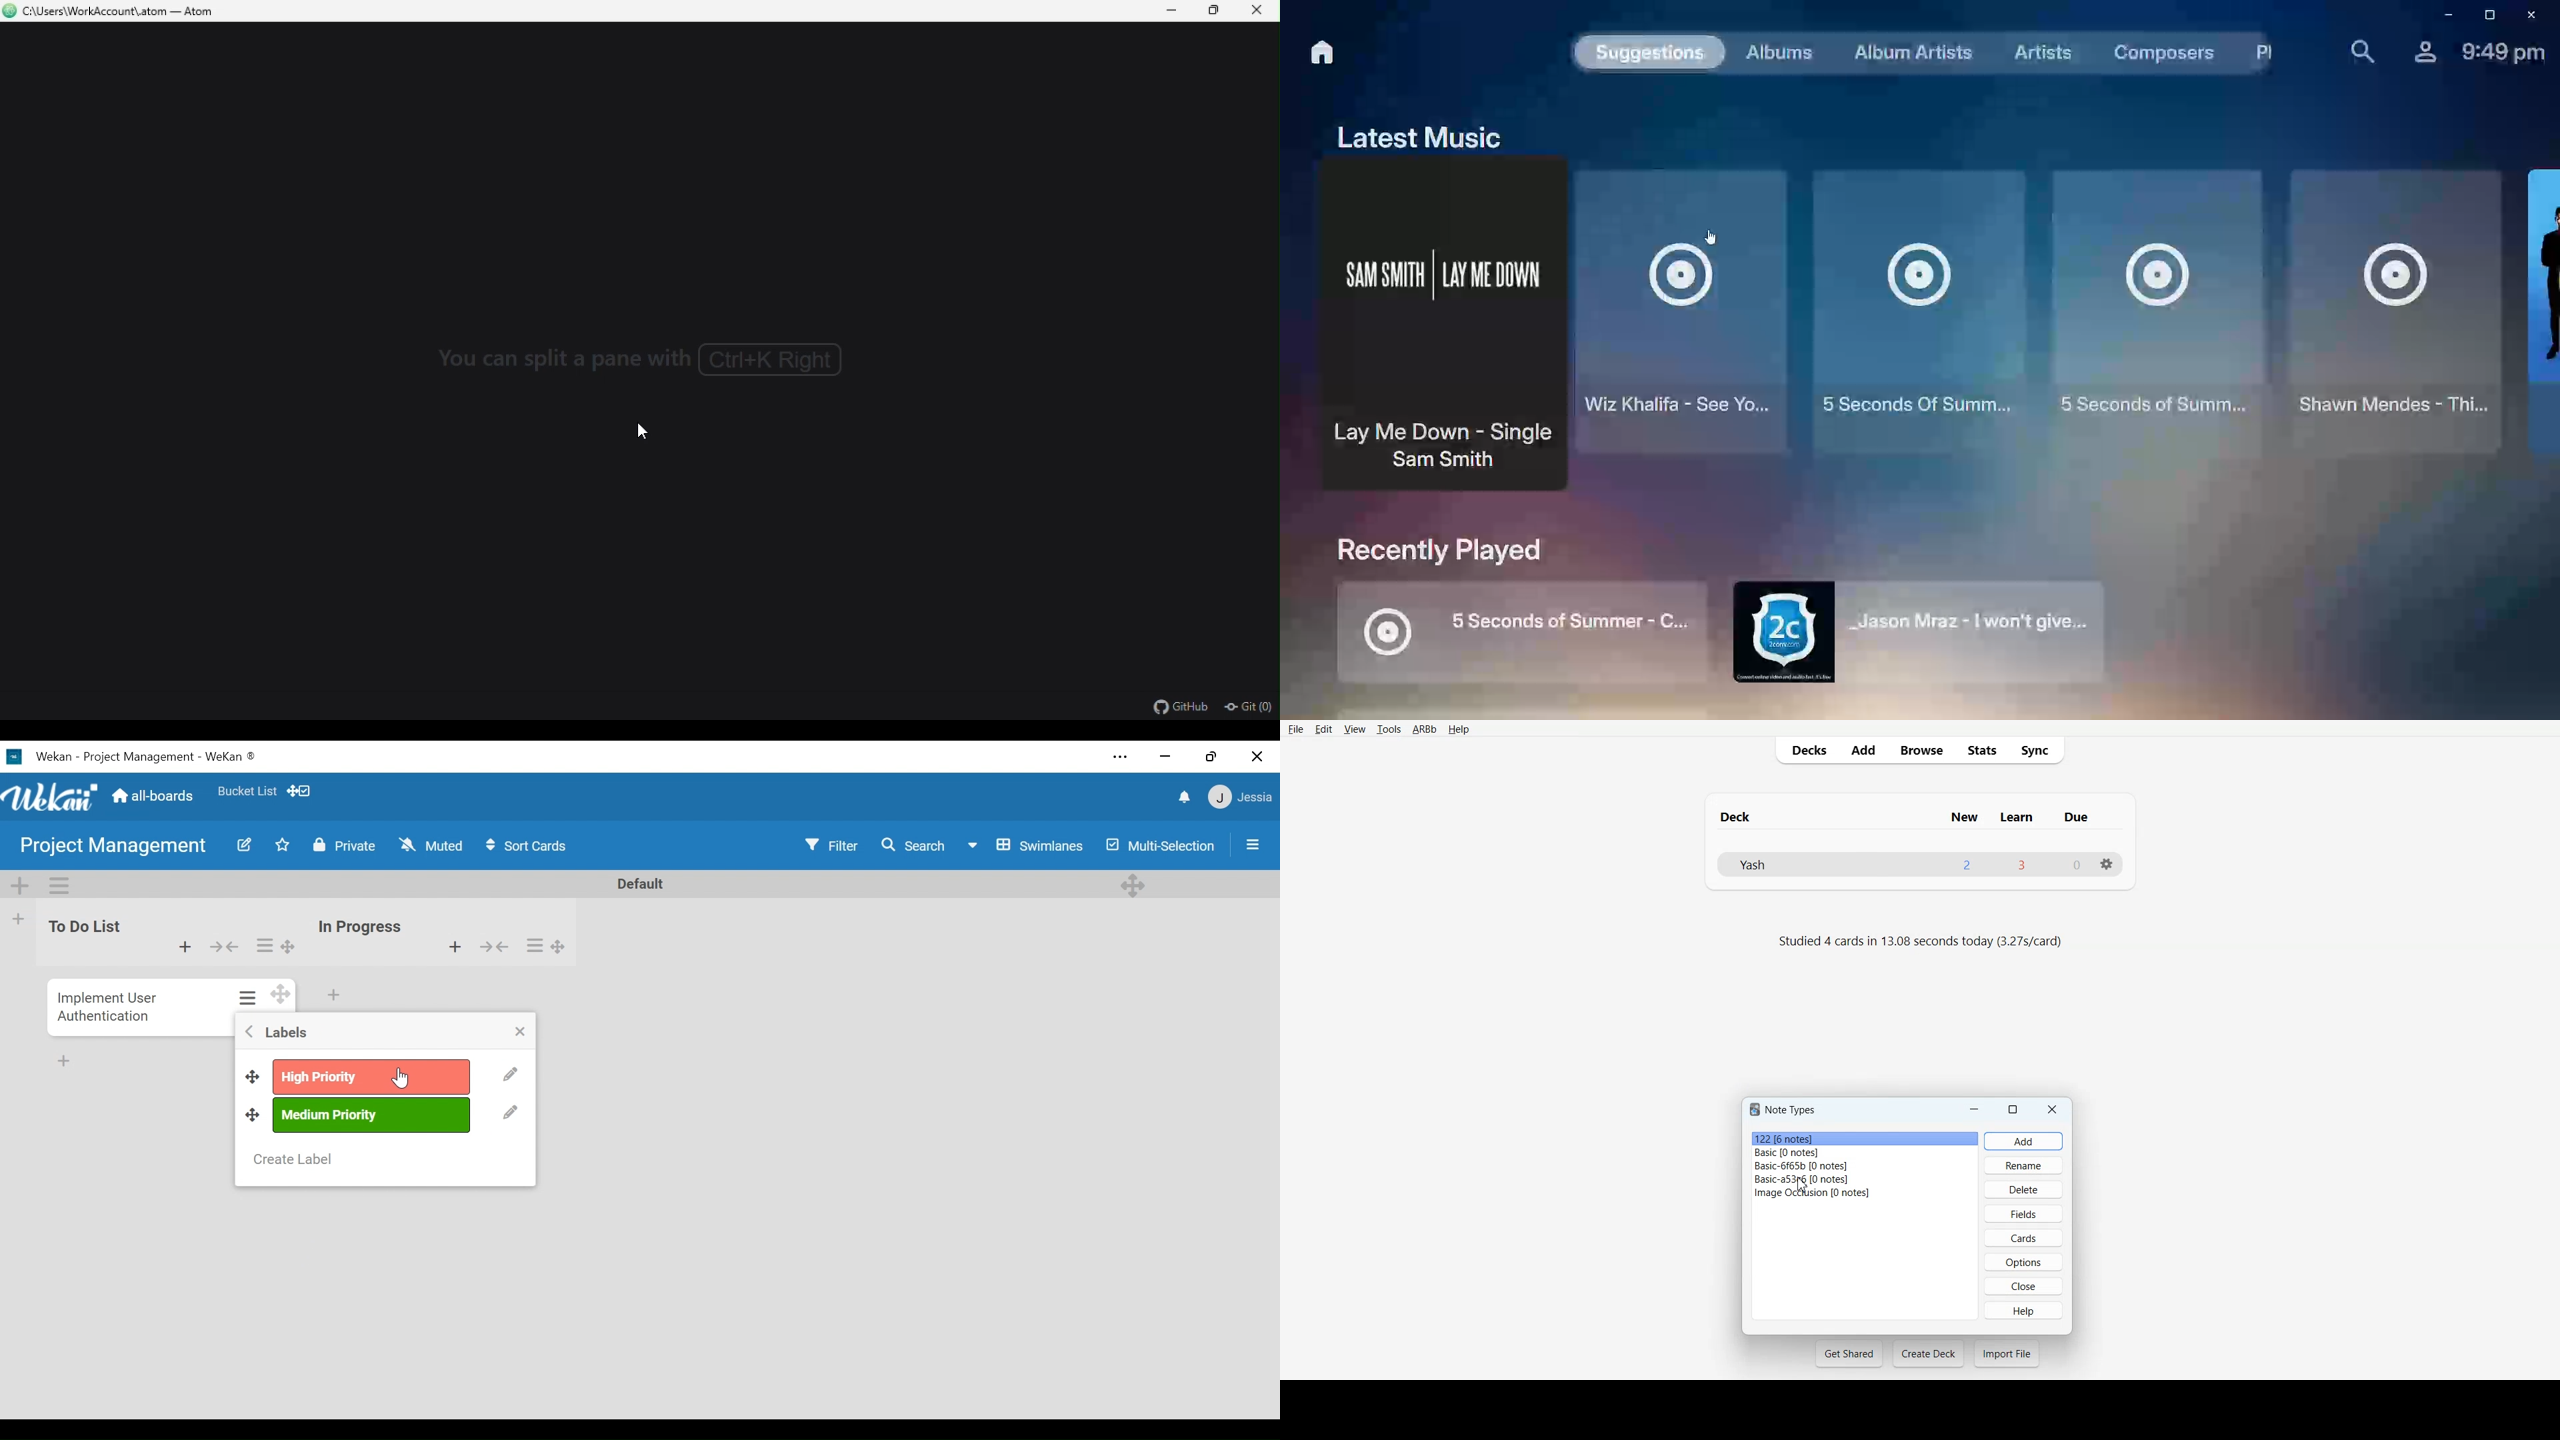 This screenshot has width=2576, height=1456. Describe the element at coordinates (2023, 1189) in the screenshot. I see `Delete` at that location.